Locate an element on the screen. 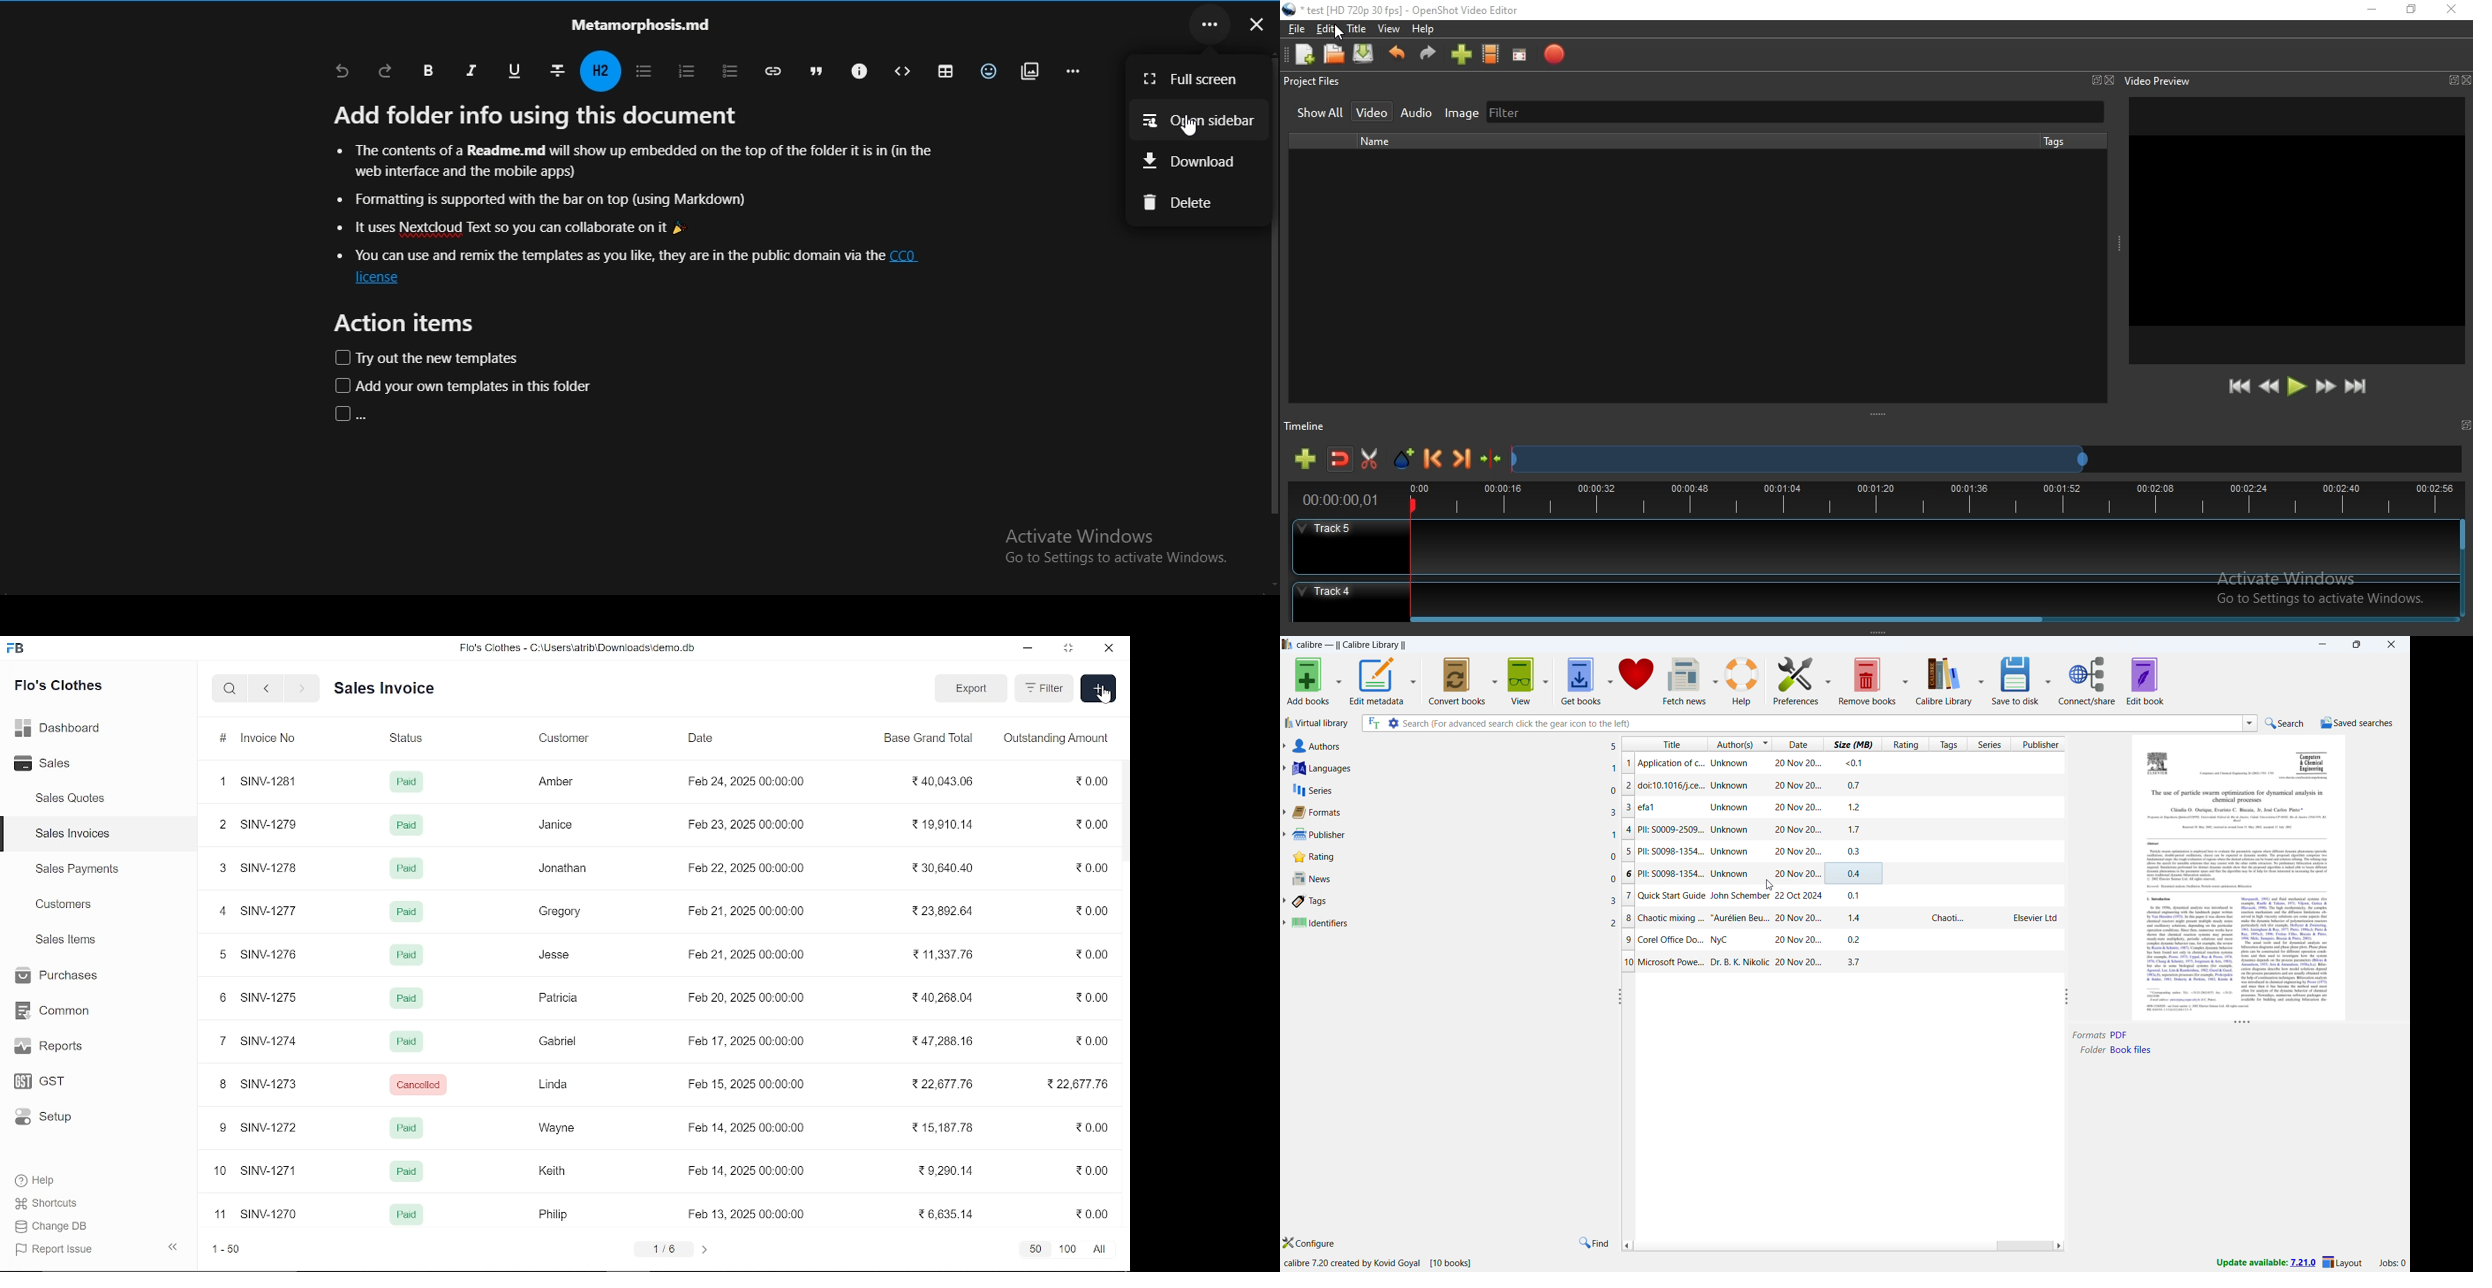  get books options is located at coordinates (1609, 680).